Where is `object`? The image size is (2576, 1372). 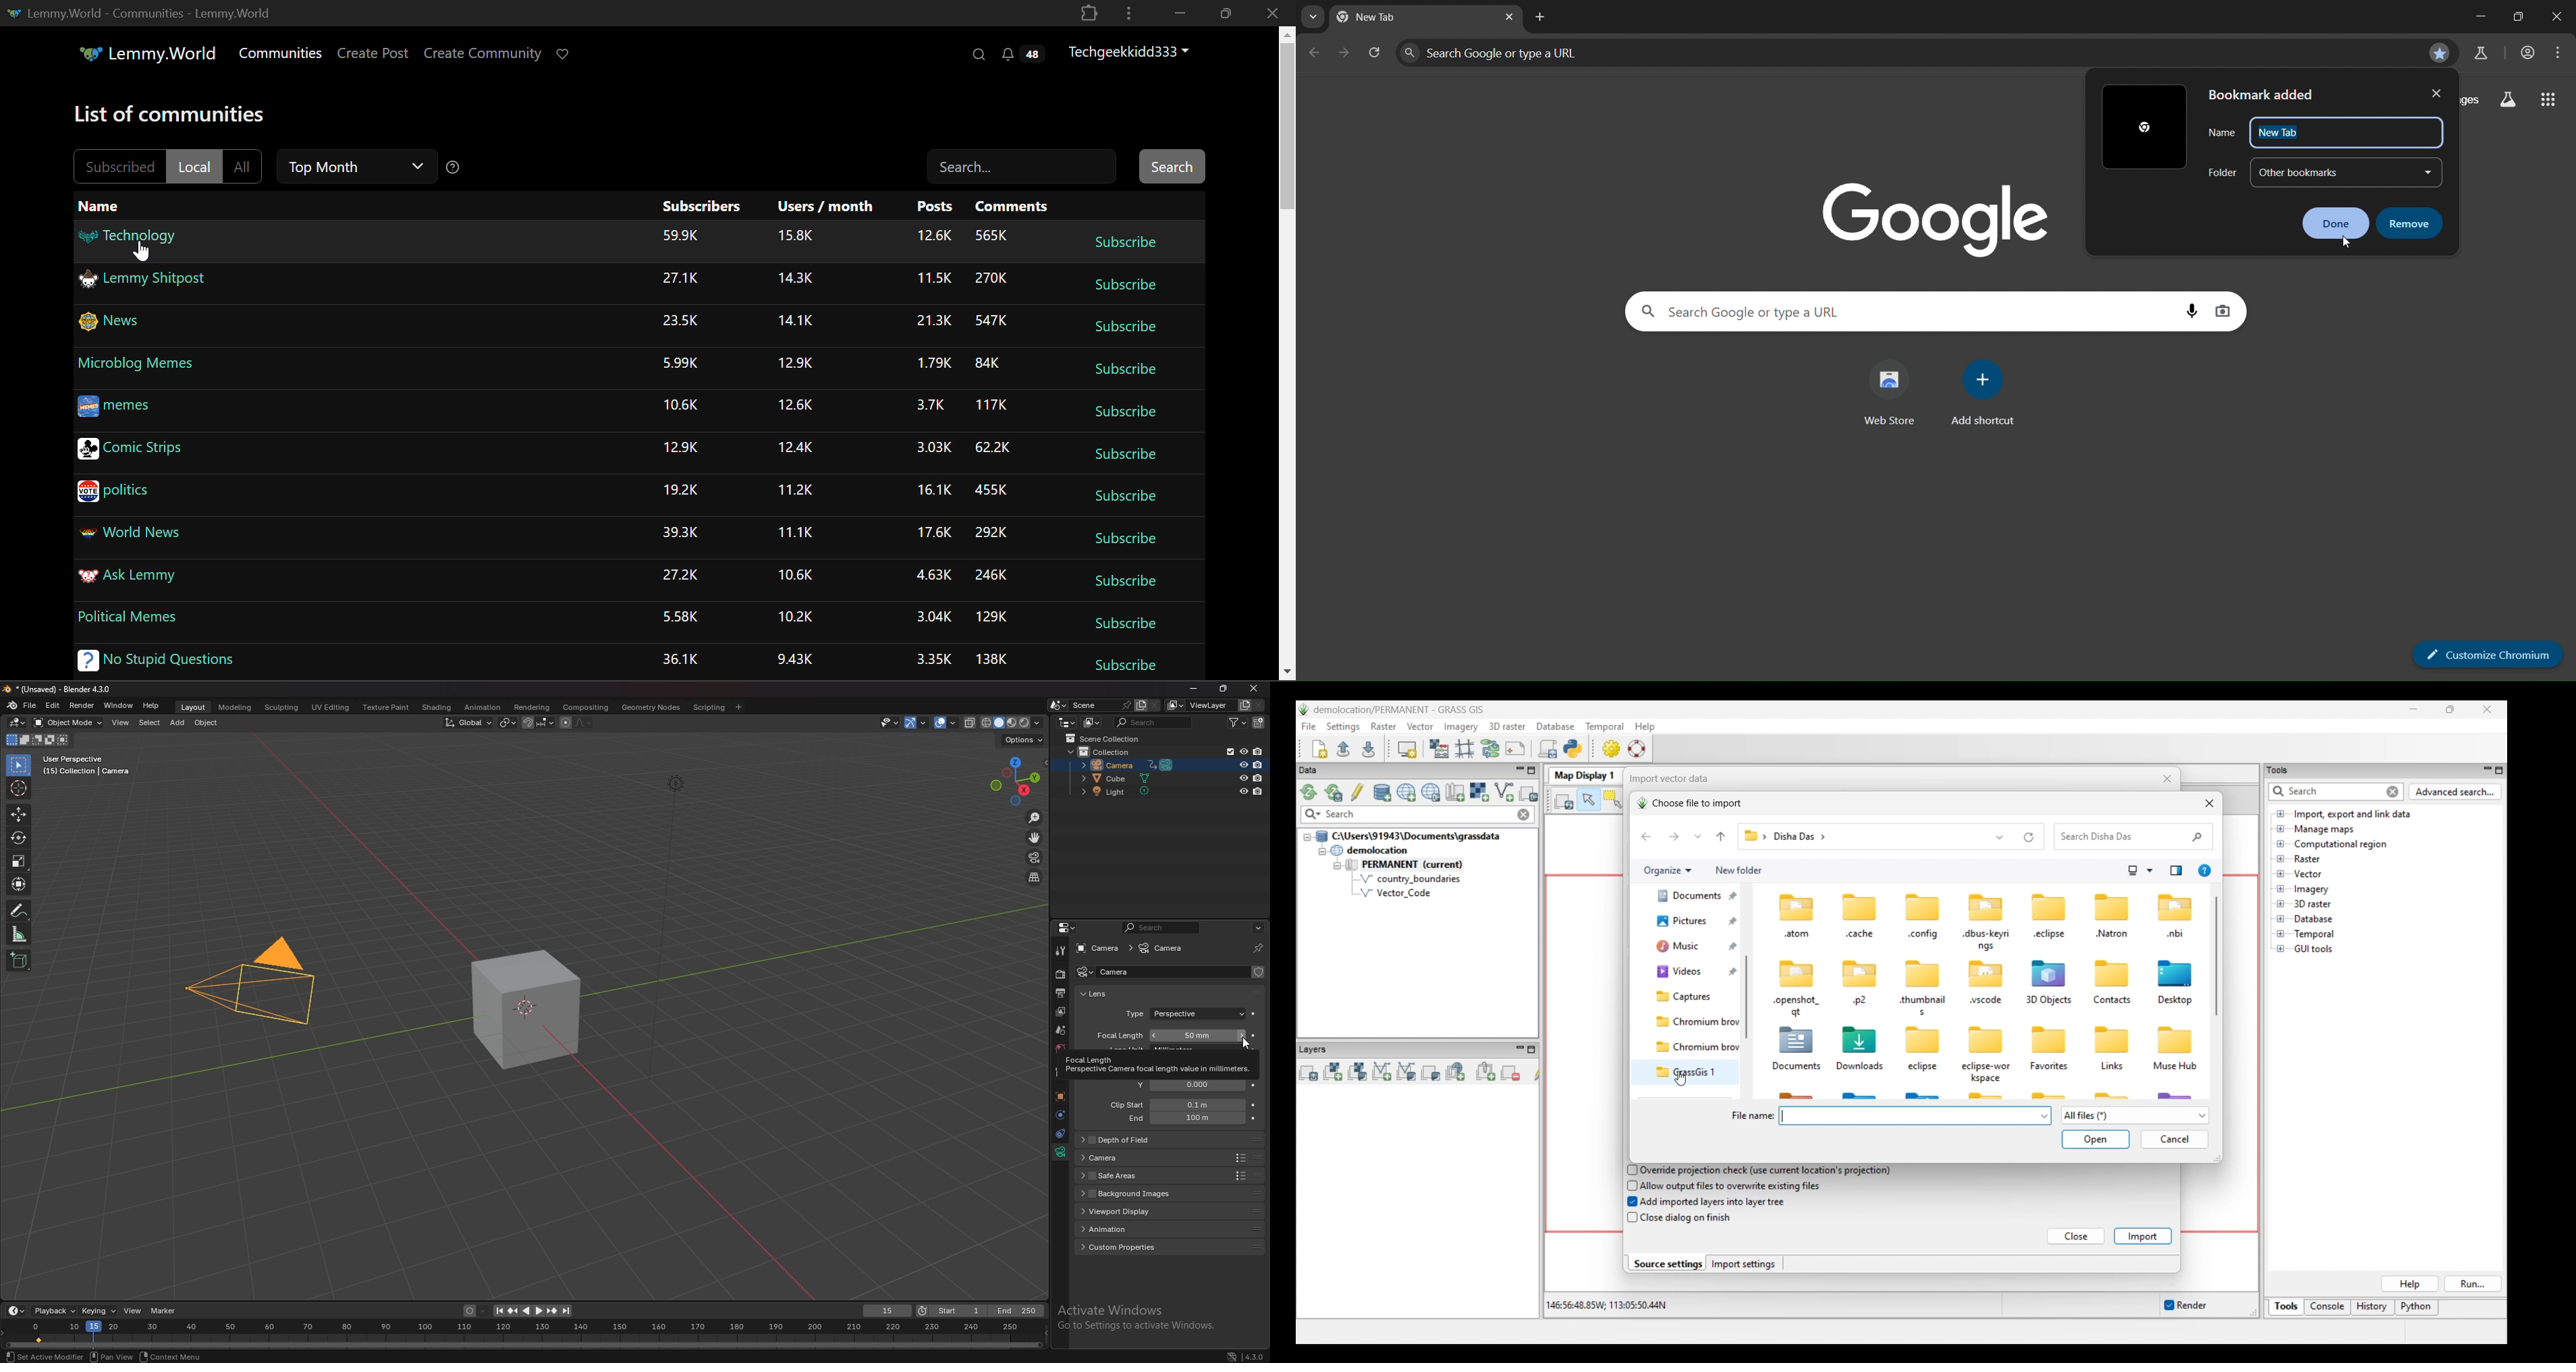
object is located at coordinates (206, 723).